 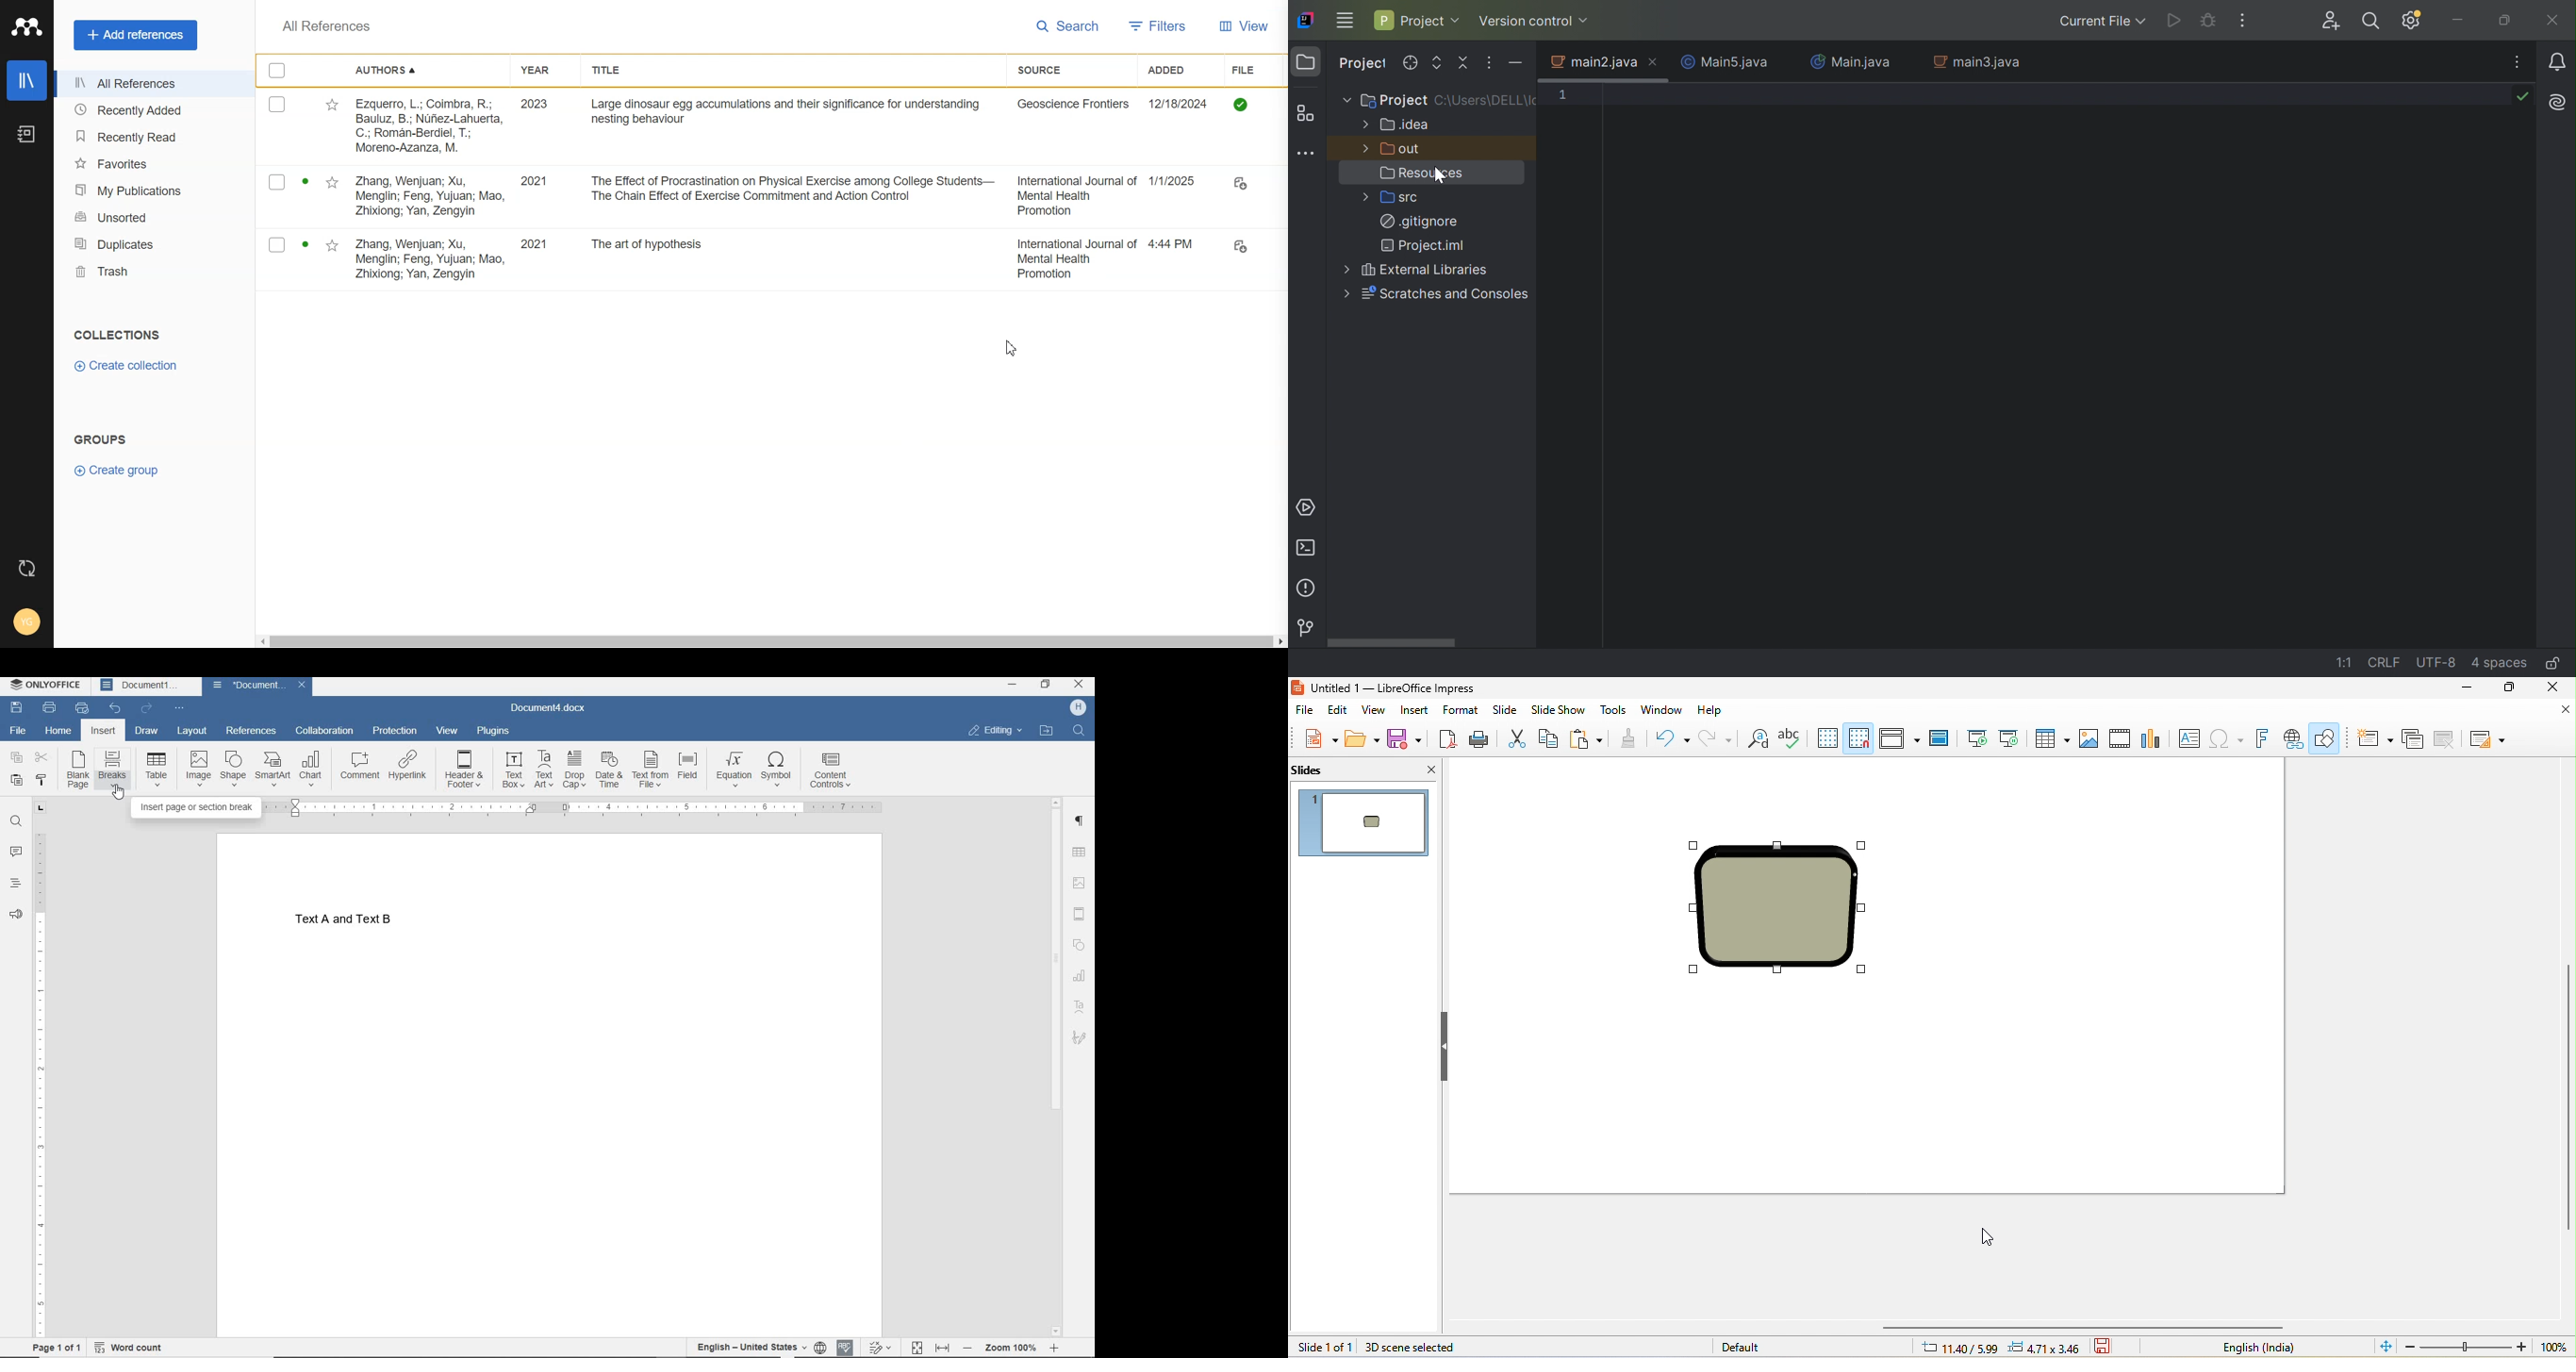 I want to click on Unsorted, so click(x=144, y=217).